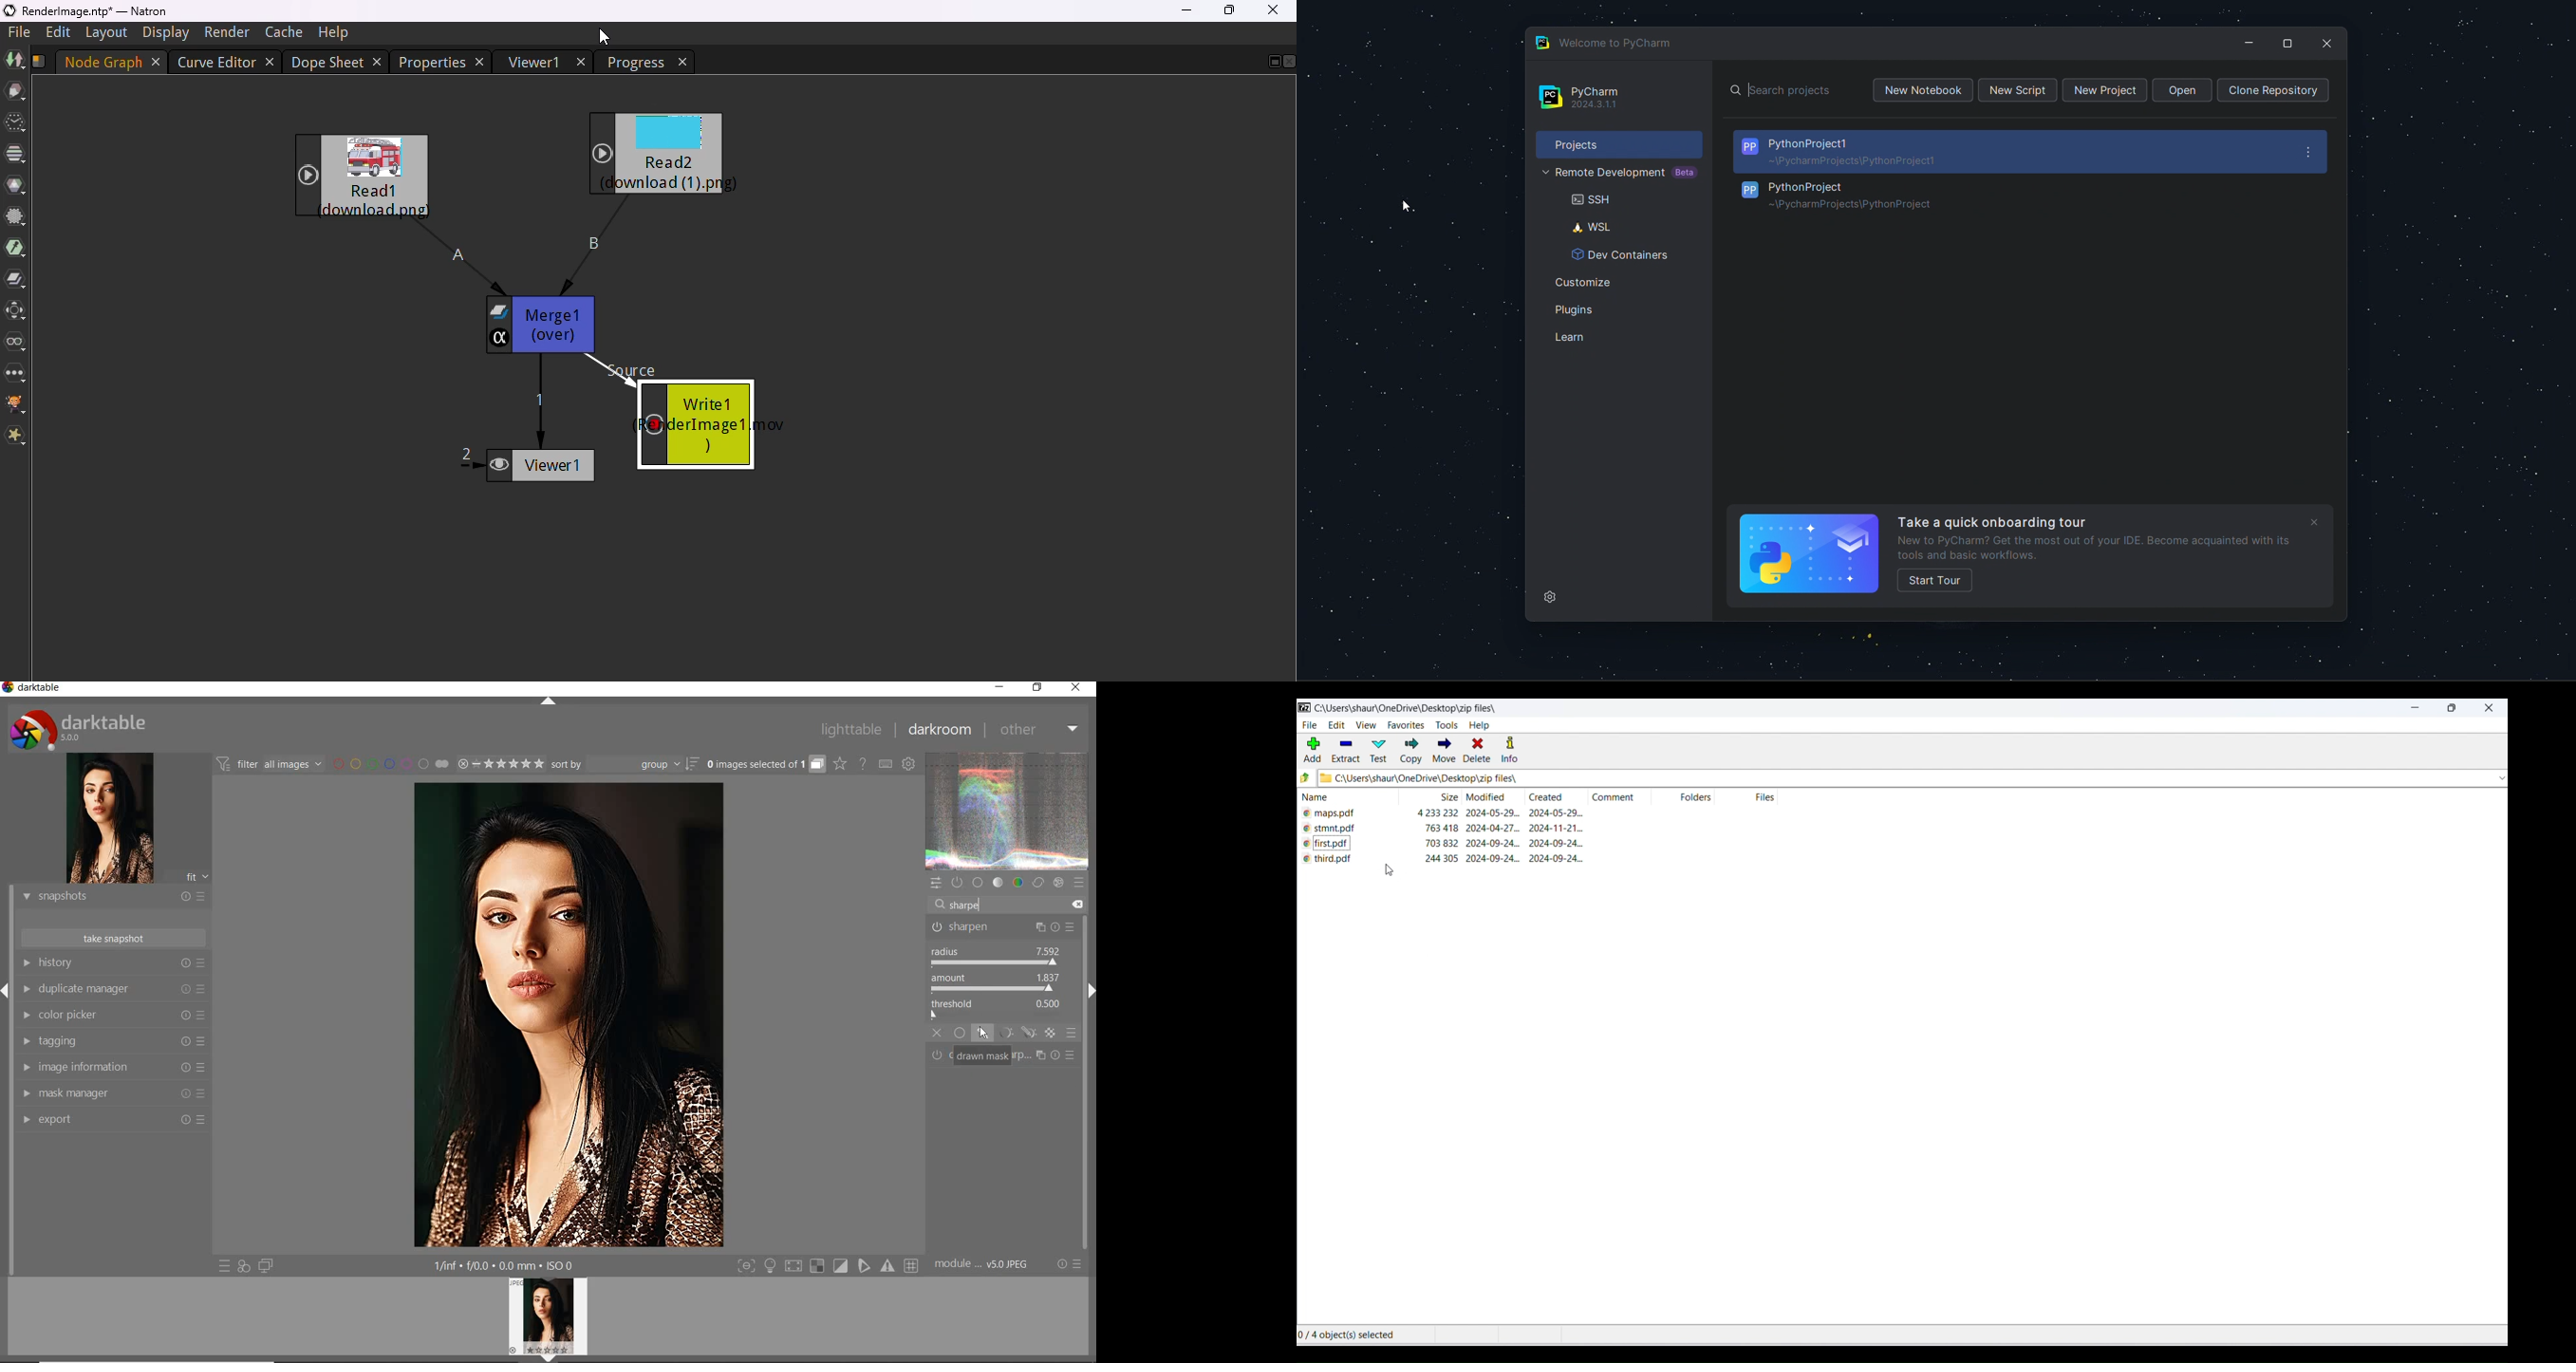 The image size is (2576, 1372). What do you see at coordinates (2415, 709) in the screenshot?
I see `minimize` at bounding box center [2415, 709].